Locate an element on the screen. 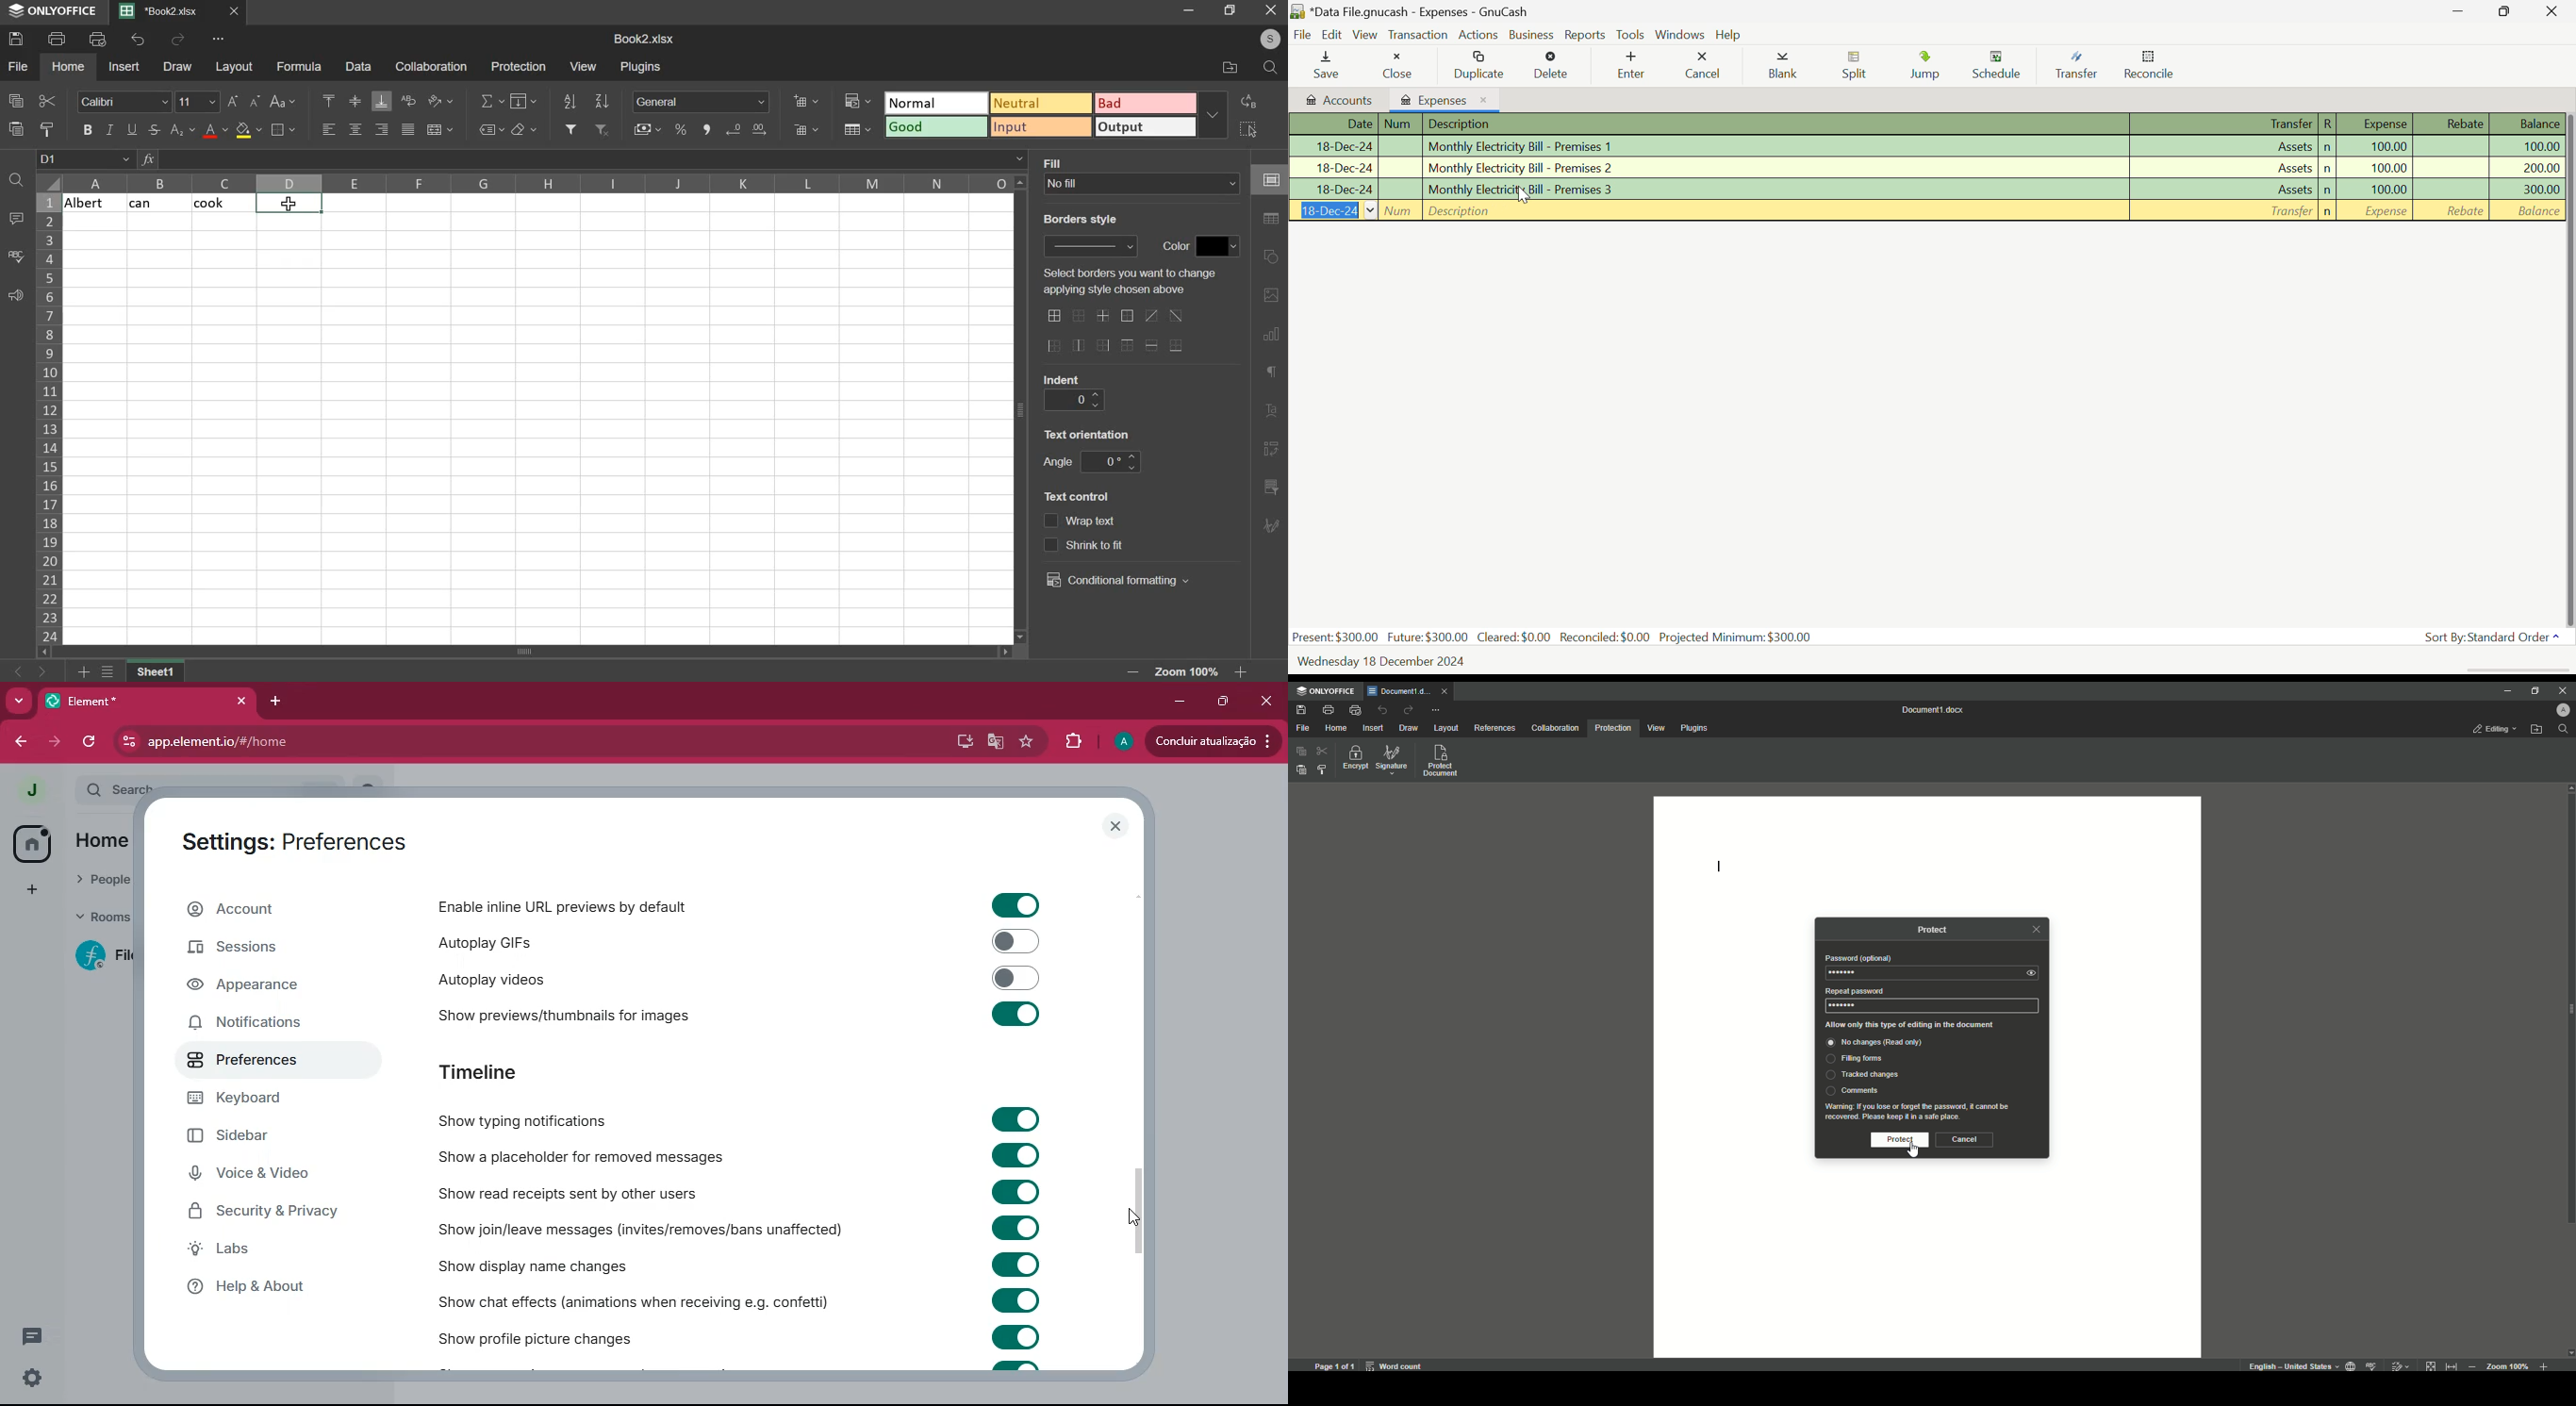 Image resolution: width=2576 pixels, height=1428 pixels. app.element.io/#/home is located at coordinates (322, 740).